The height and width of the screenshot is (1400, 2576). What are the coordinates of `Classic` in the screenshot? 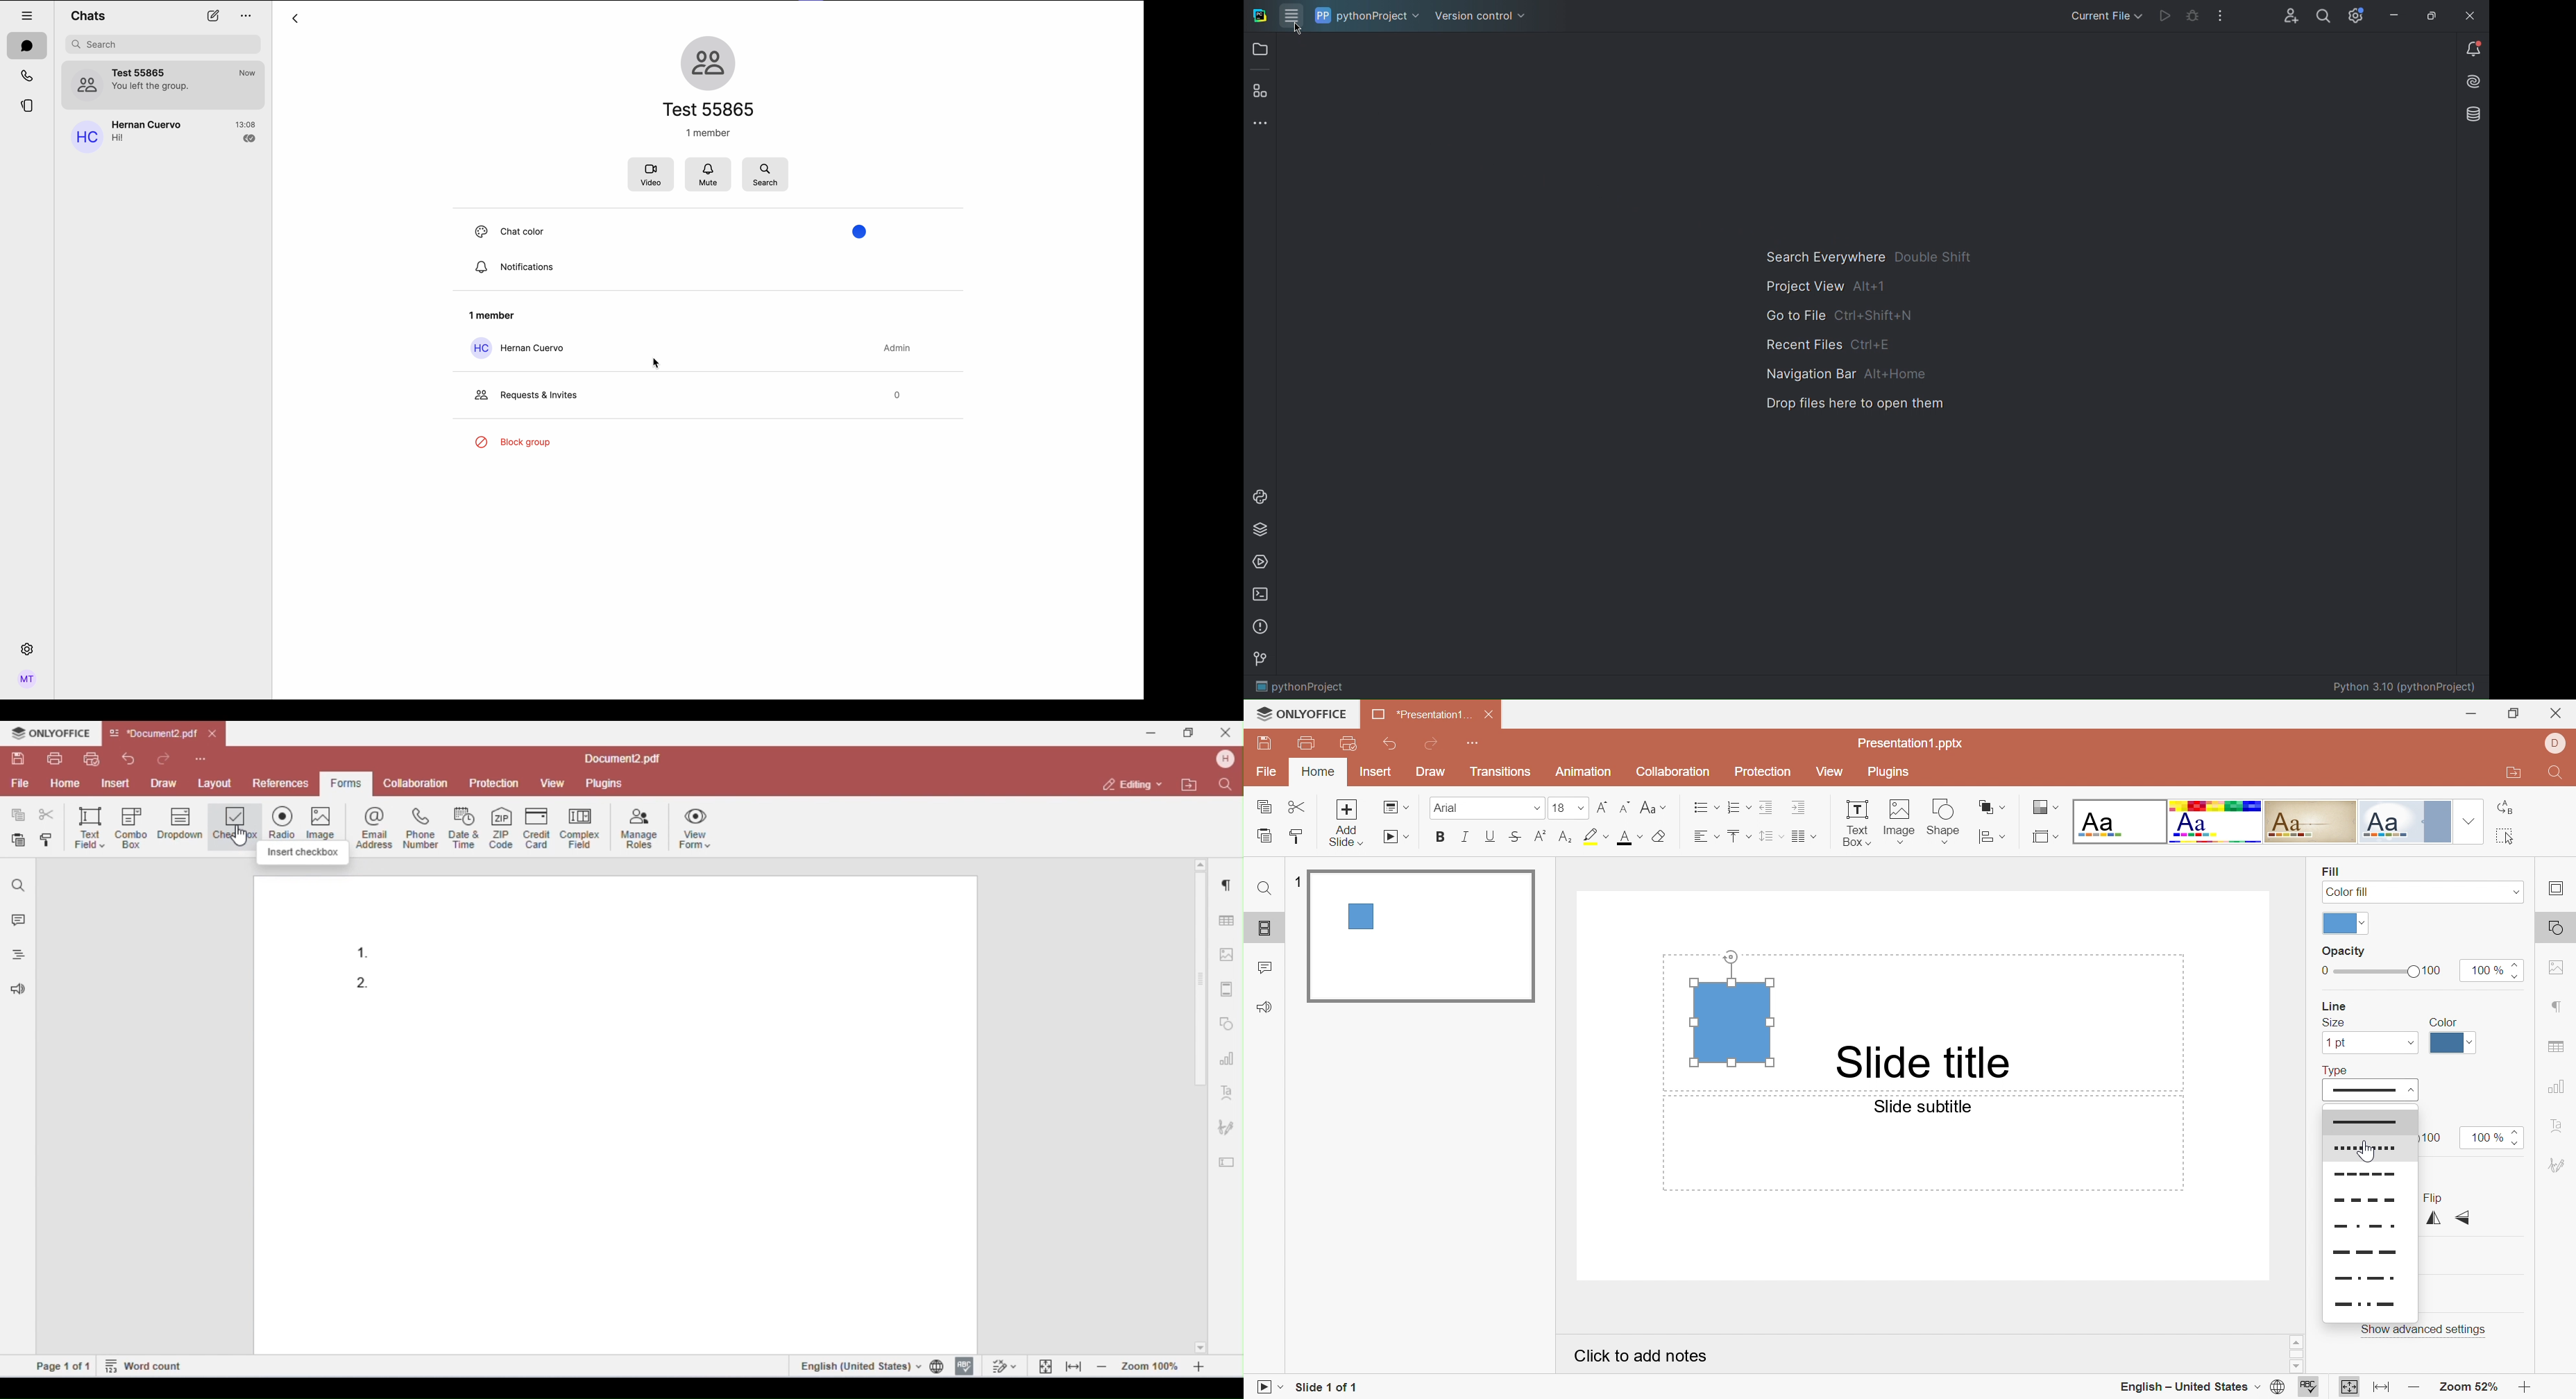 It's located at (2315, 822).